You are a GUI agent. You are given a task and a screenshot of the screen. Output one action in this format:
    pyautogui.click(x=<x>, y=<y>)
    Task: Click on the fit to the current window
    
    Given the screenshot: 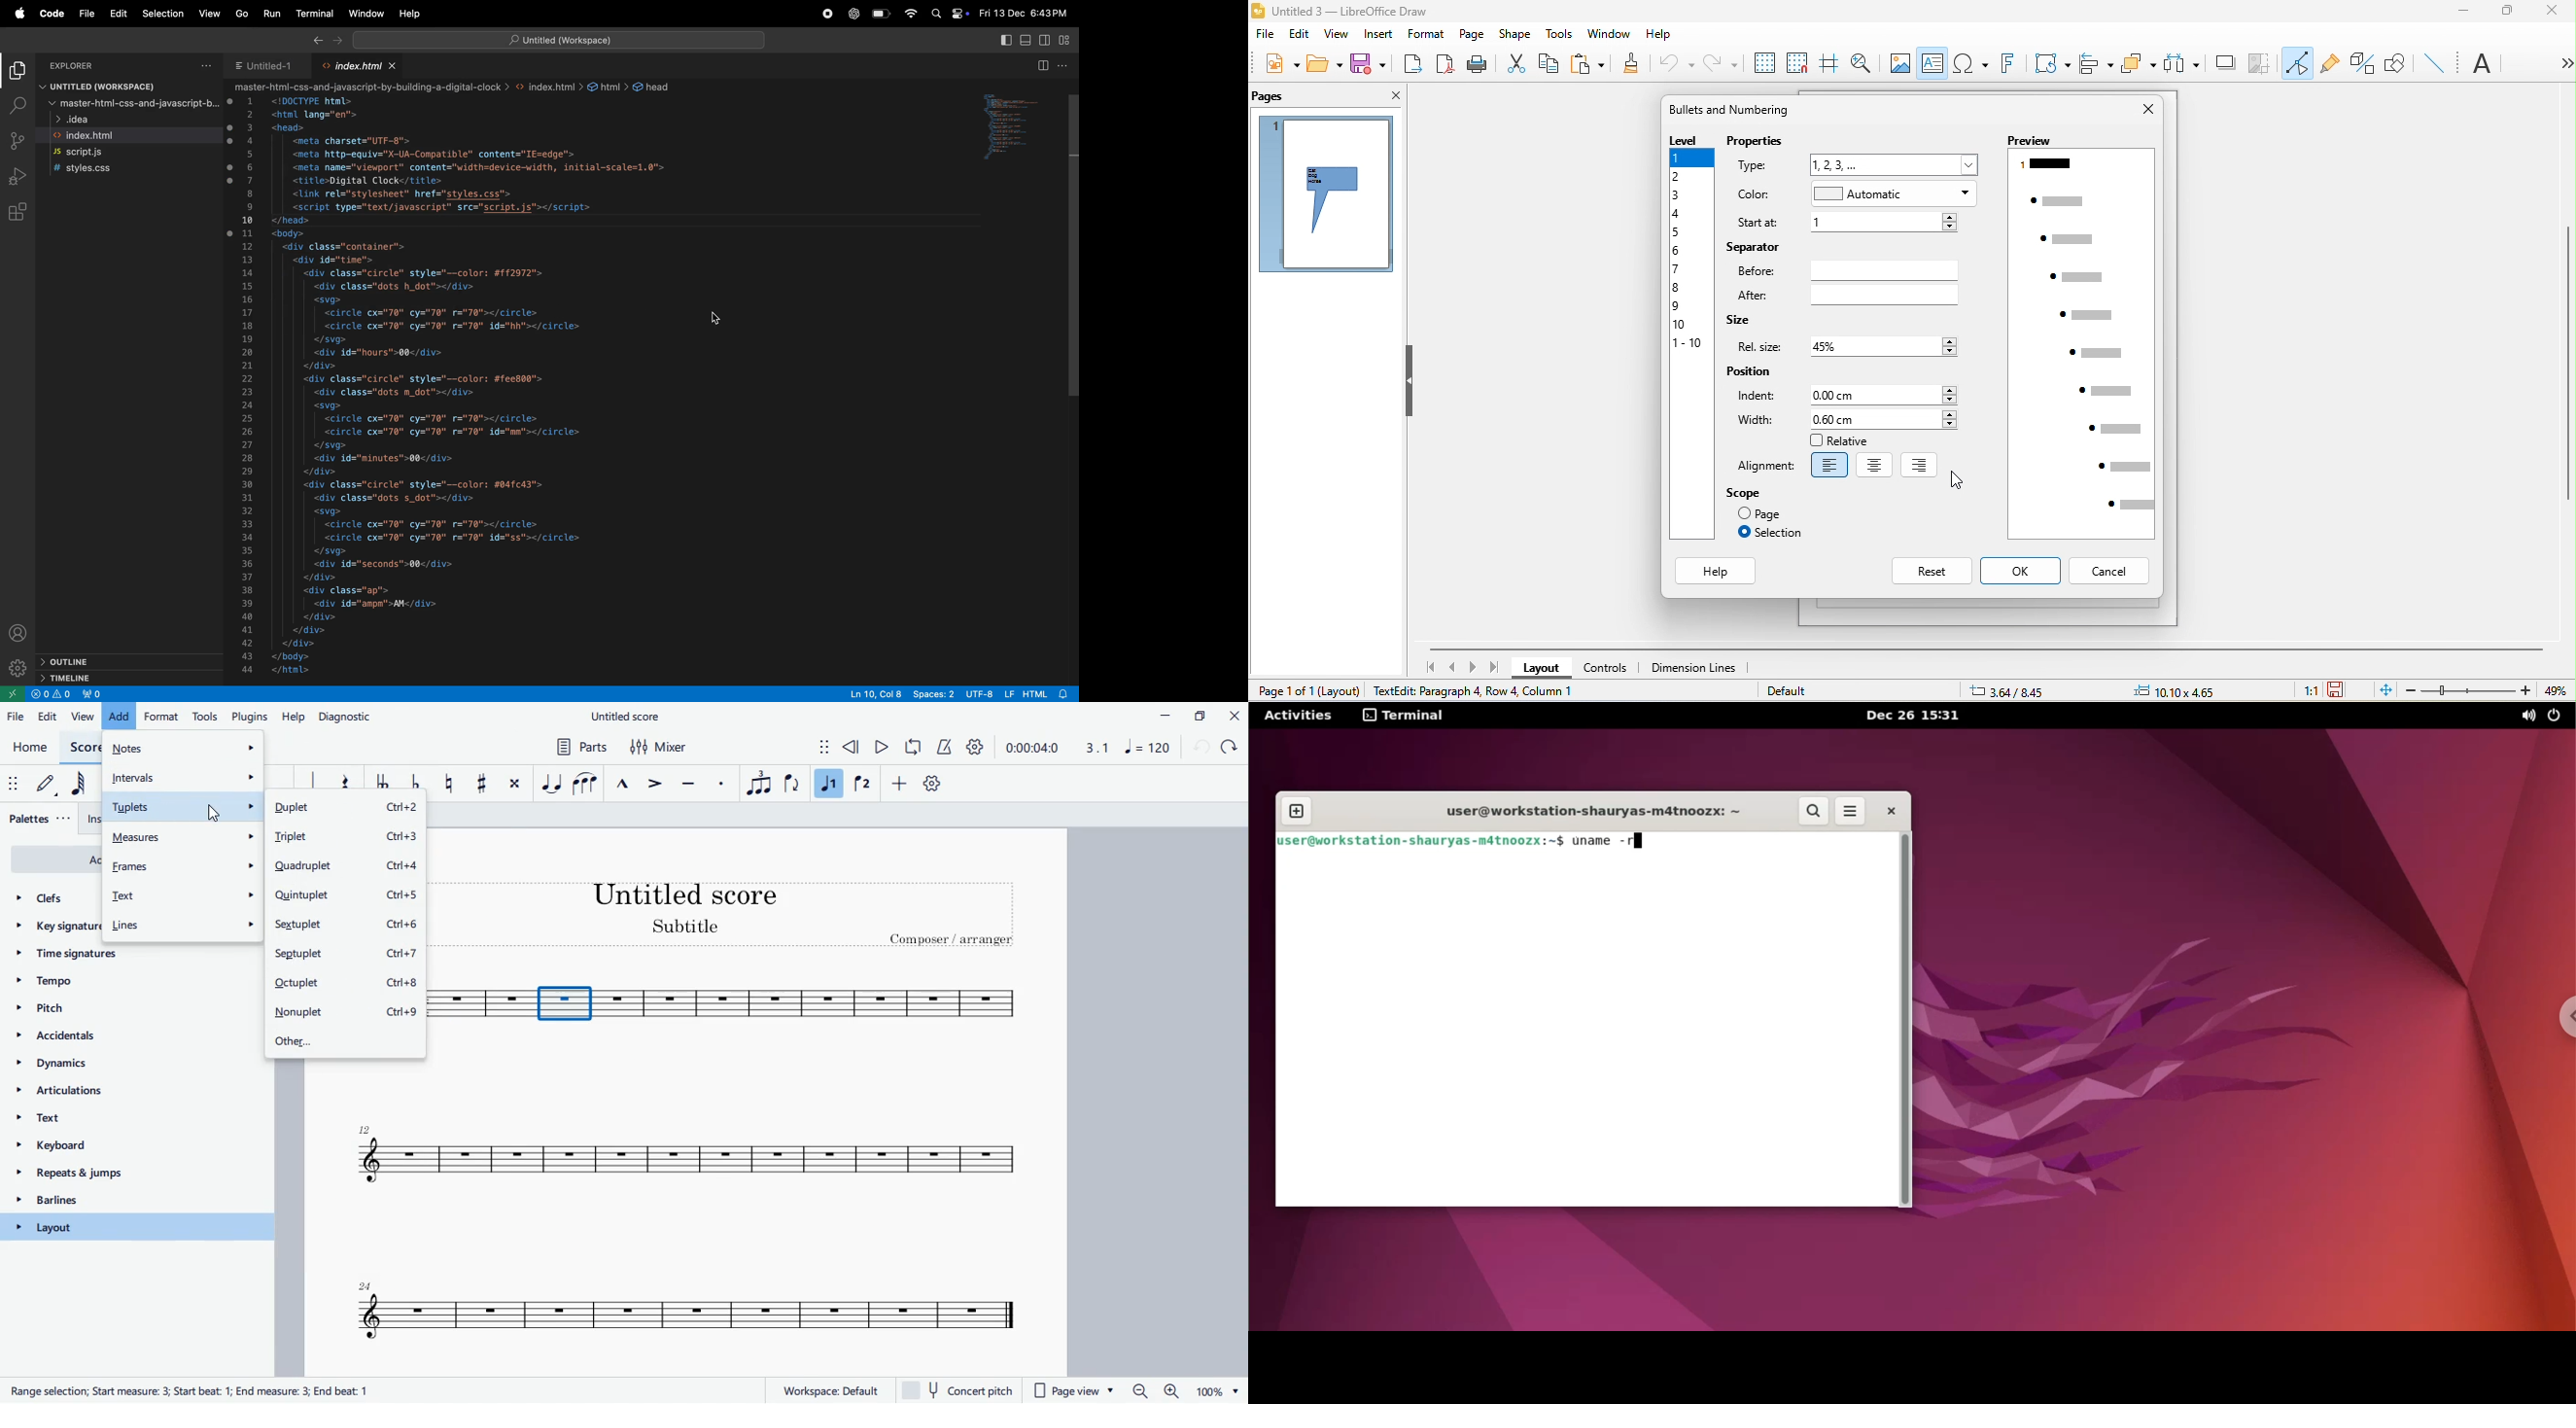 What is the action you would take?
    pyautogui.click(x=2383, y=689)
    